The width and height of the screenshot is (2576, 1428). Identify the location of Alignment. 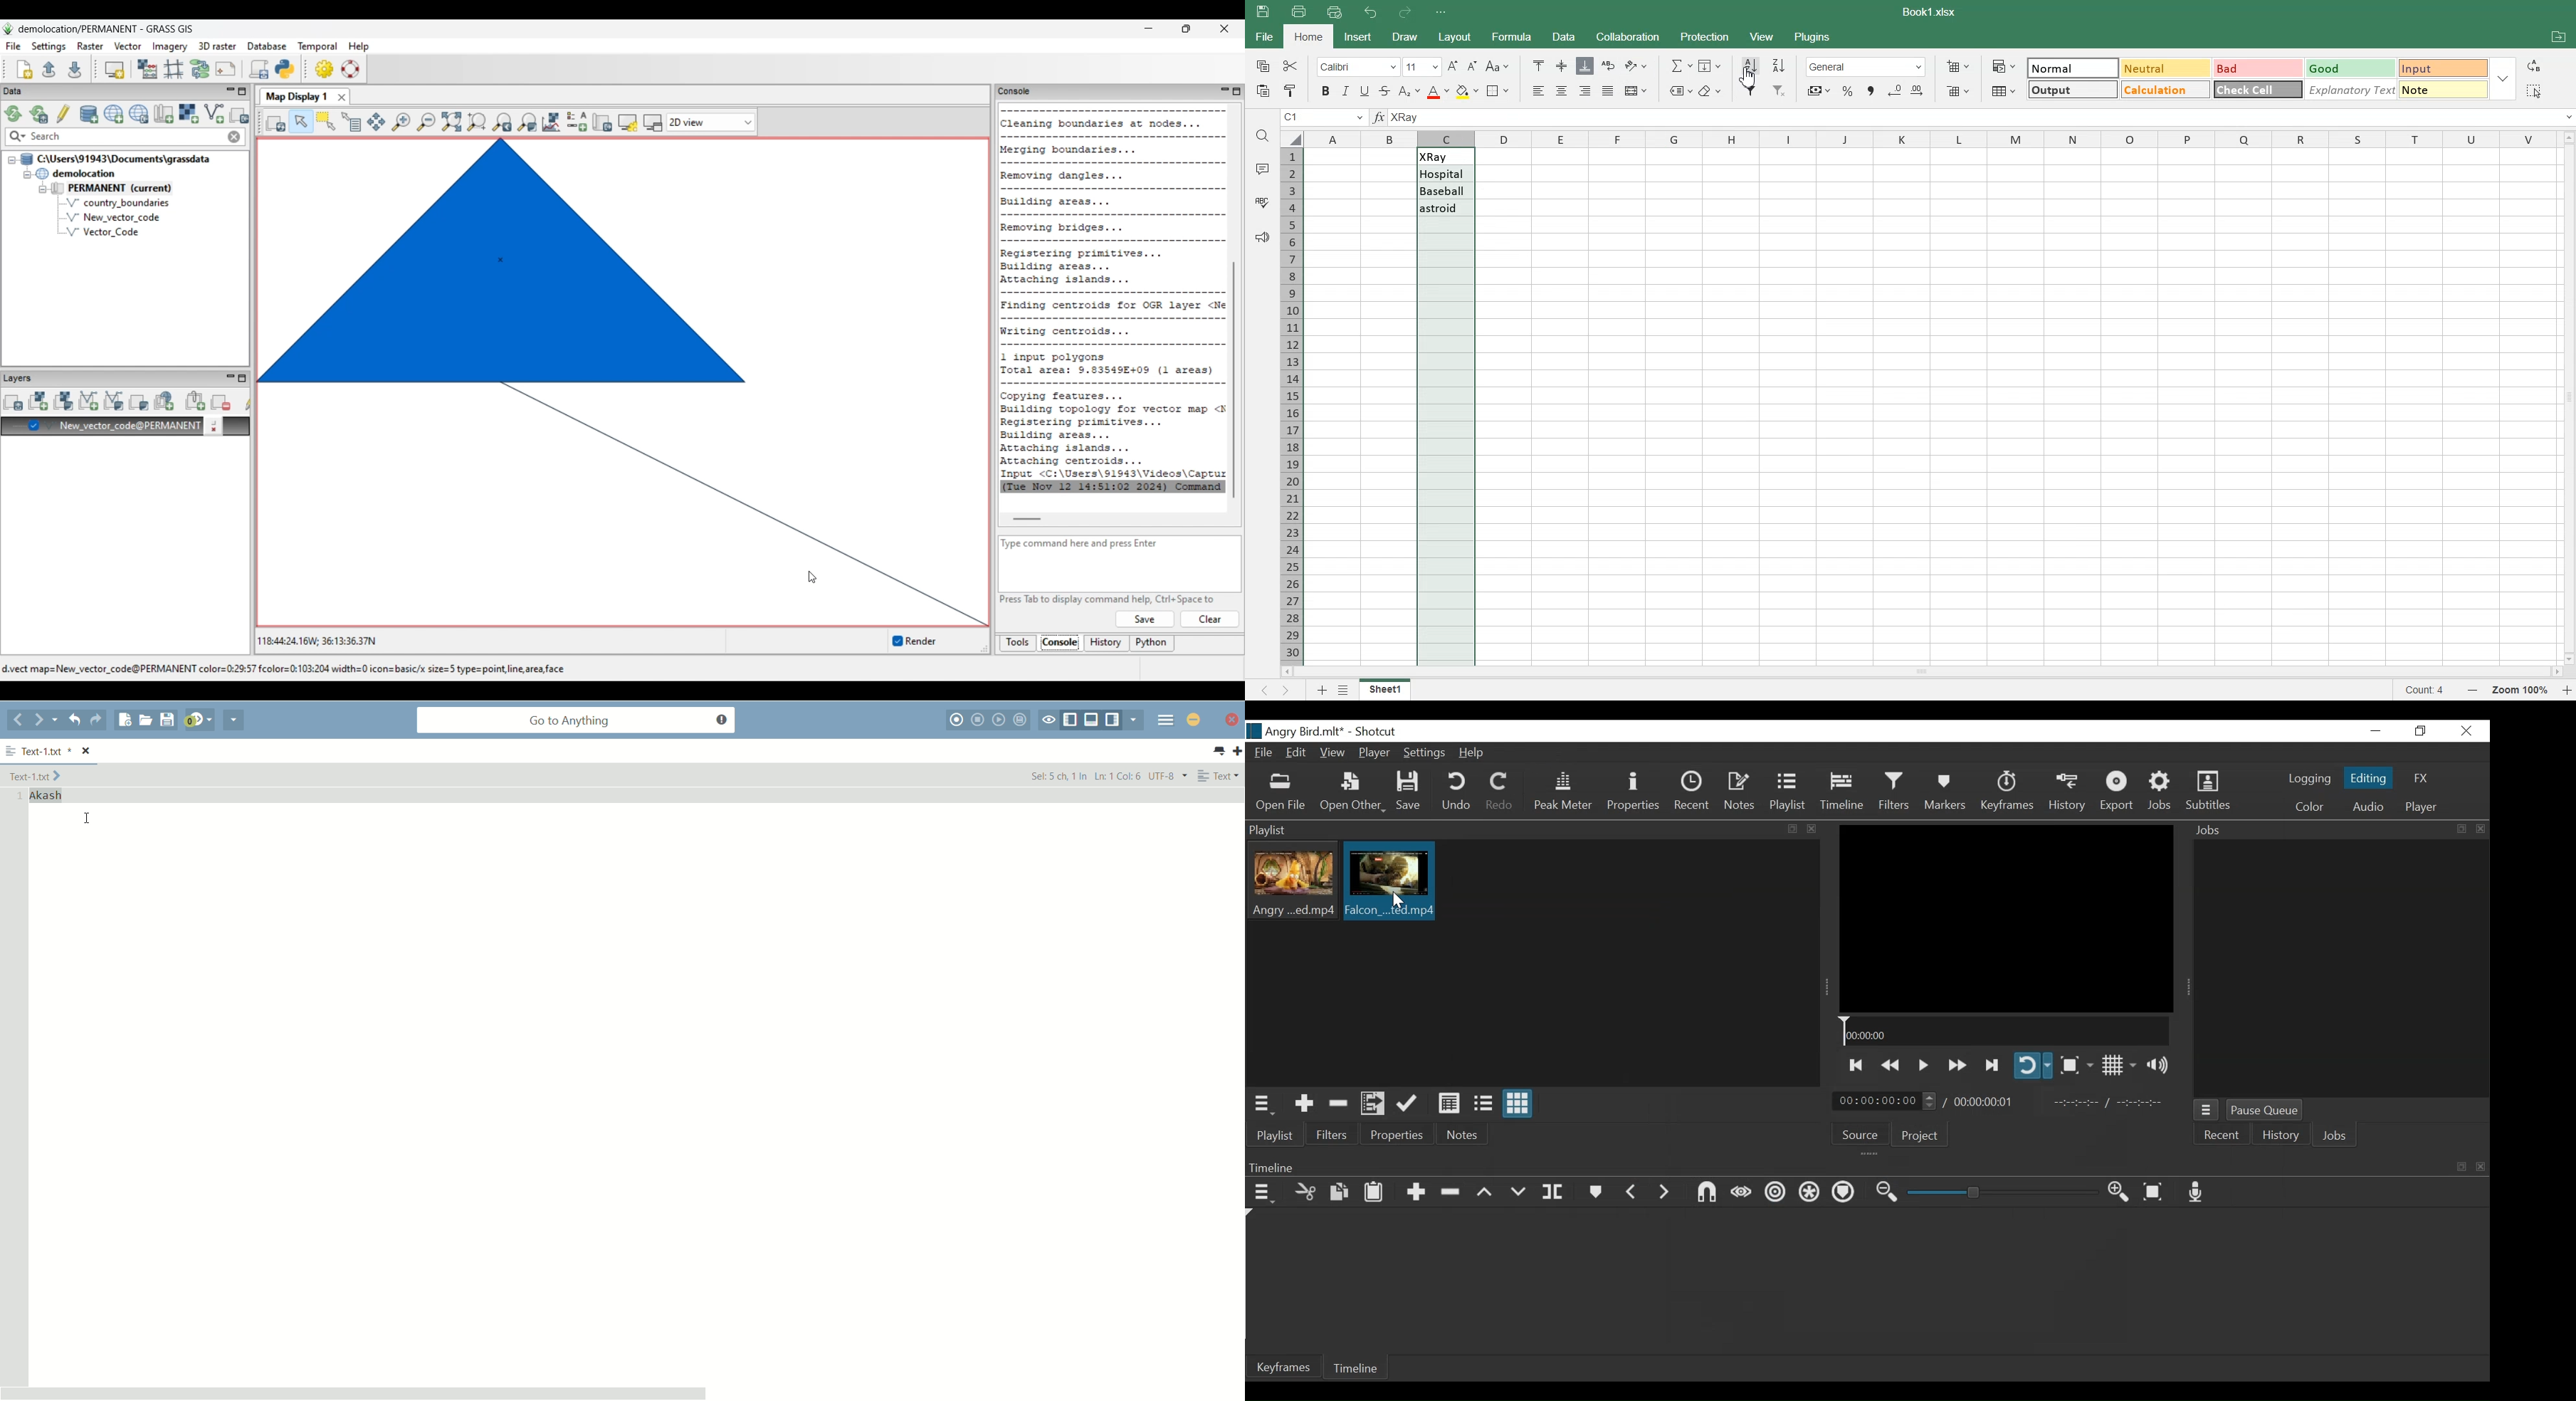
(1608, 91).